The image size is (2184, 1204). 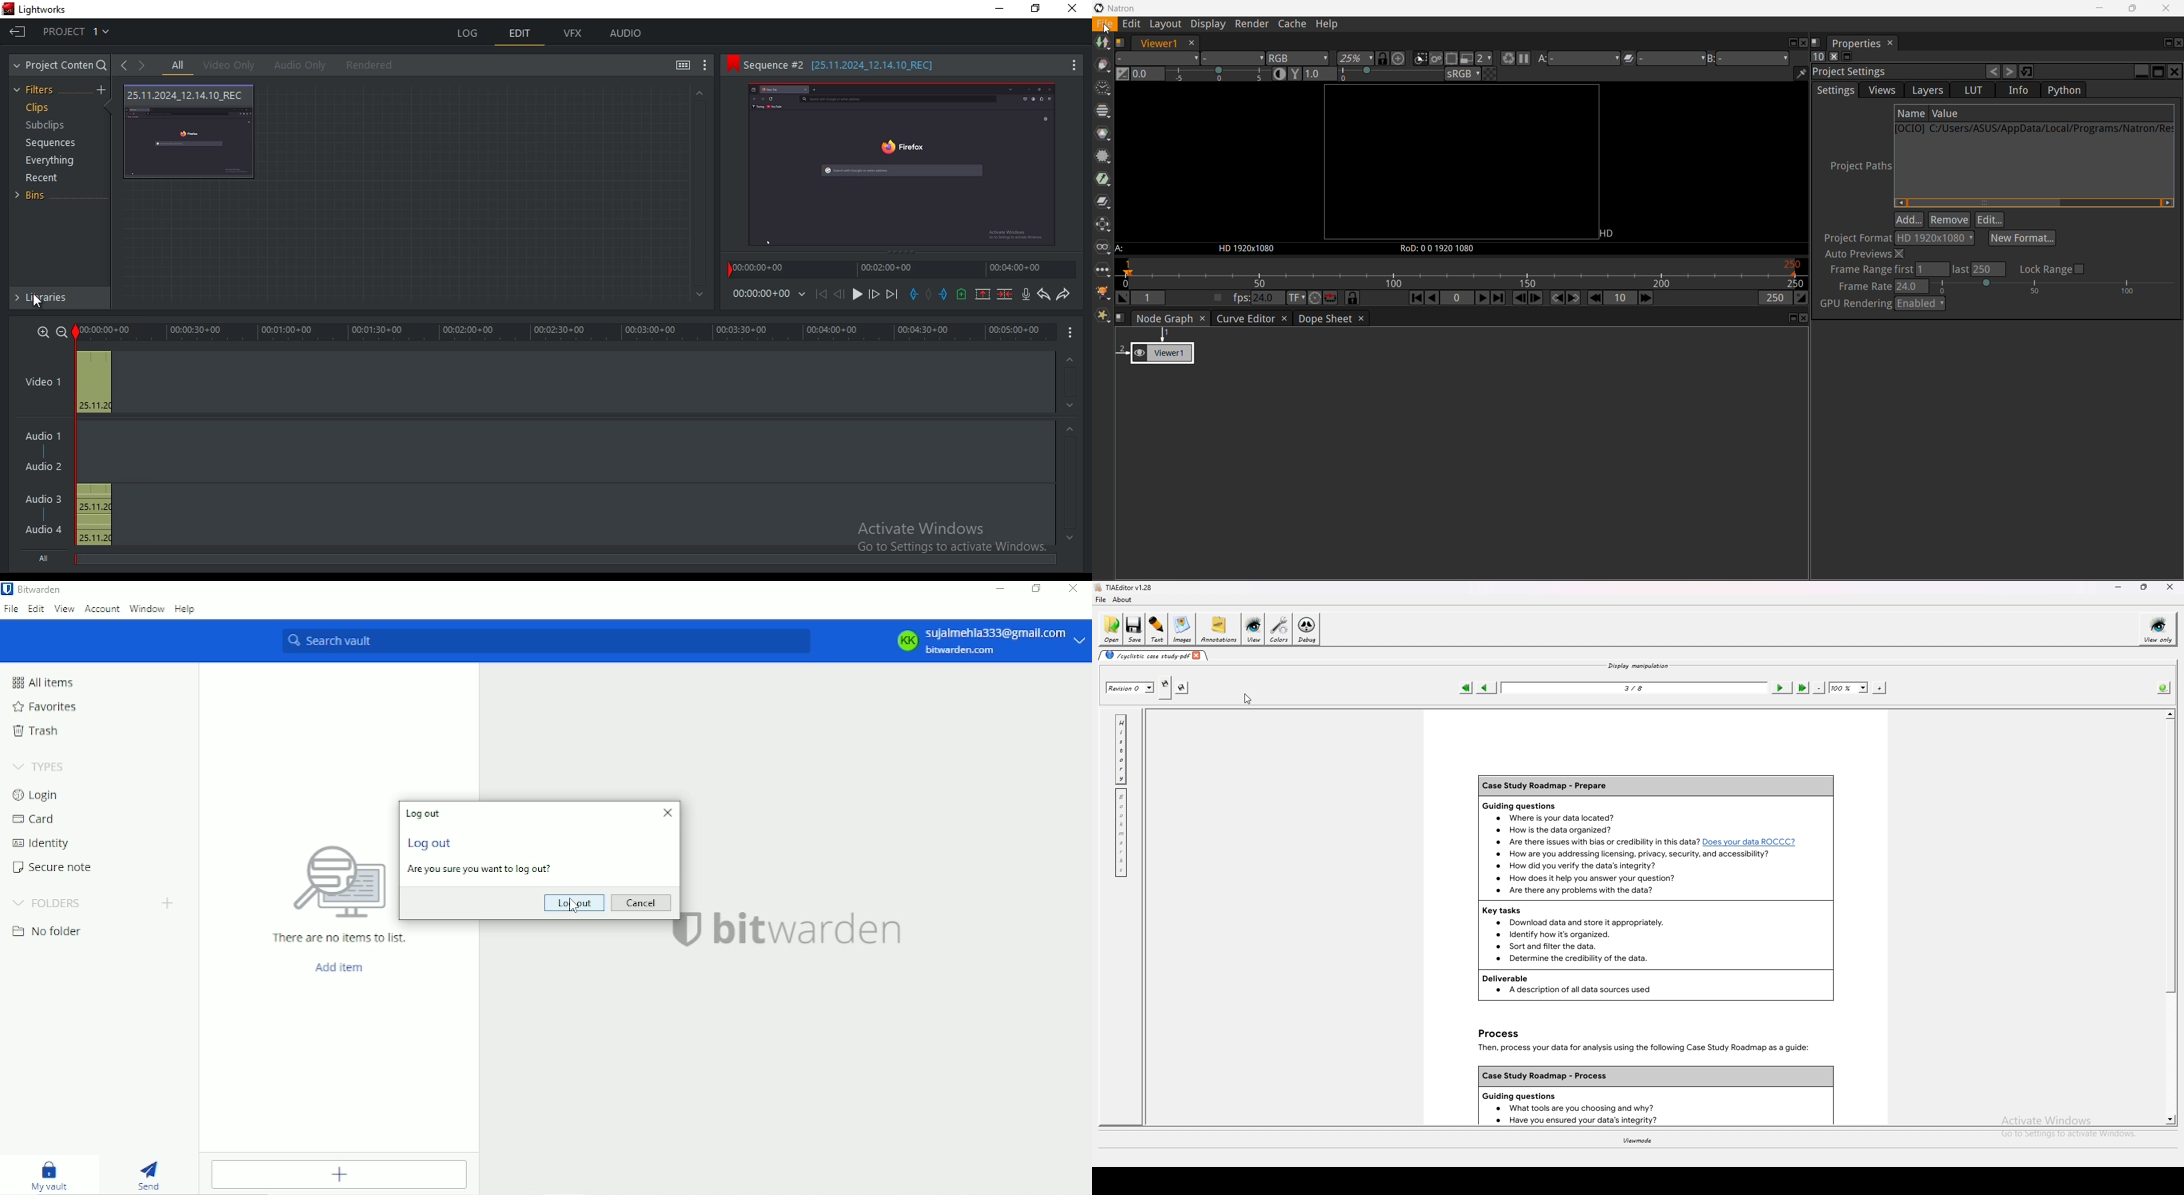 What do you see at coordinates (961, 294) in the screenshot?
I see `add a cue at the current position` at bounding box center [961, 294].